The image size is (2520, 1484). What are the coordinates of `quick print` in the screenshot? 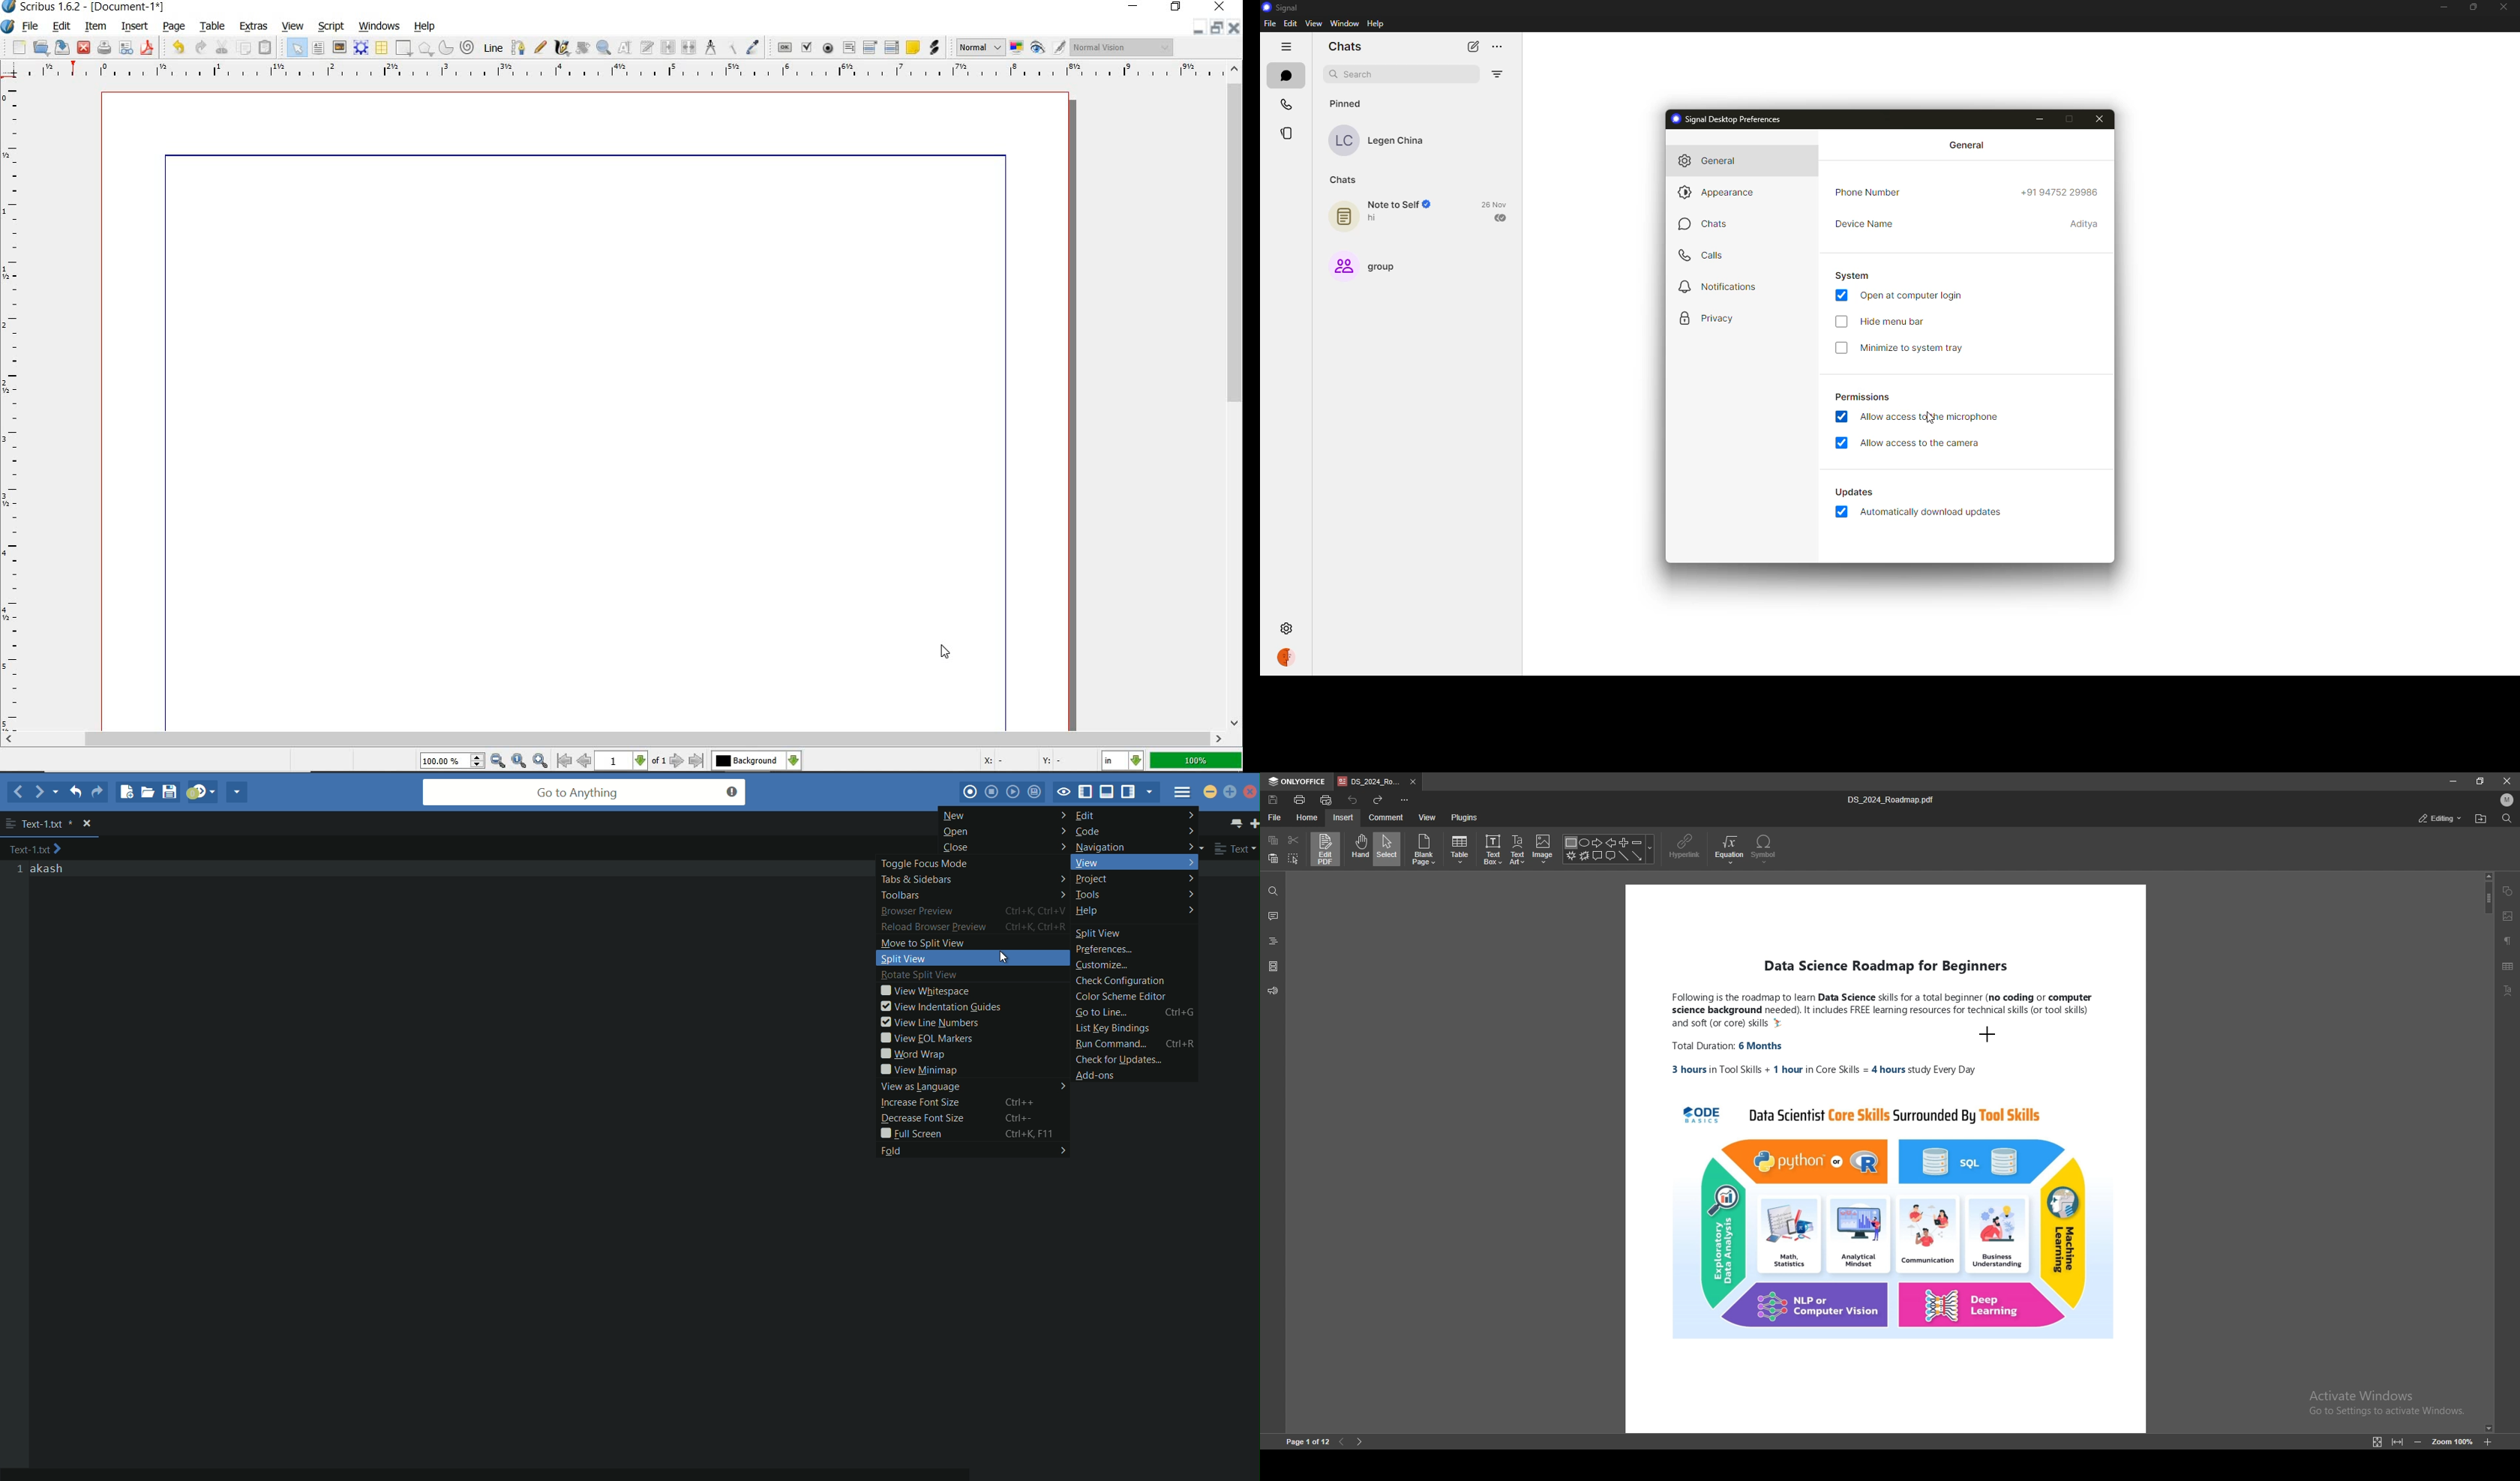 It's located at (1329, 798).